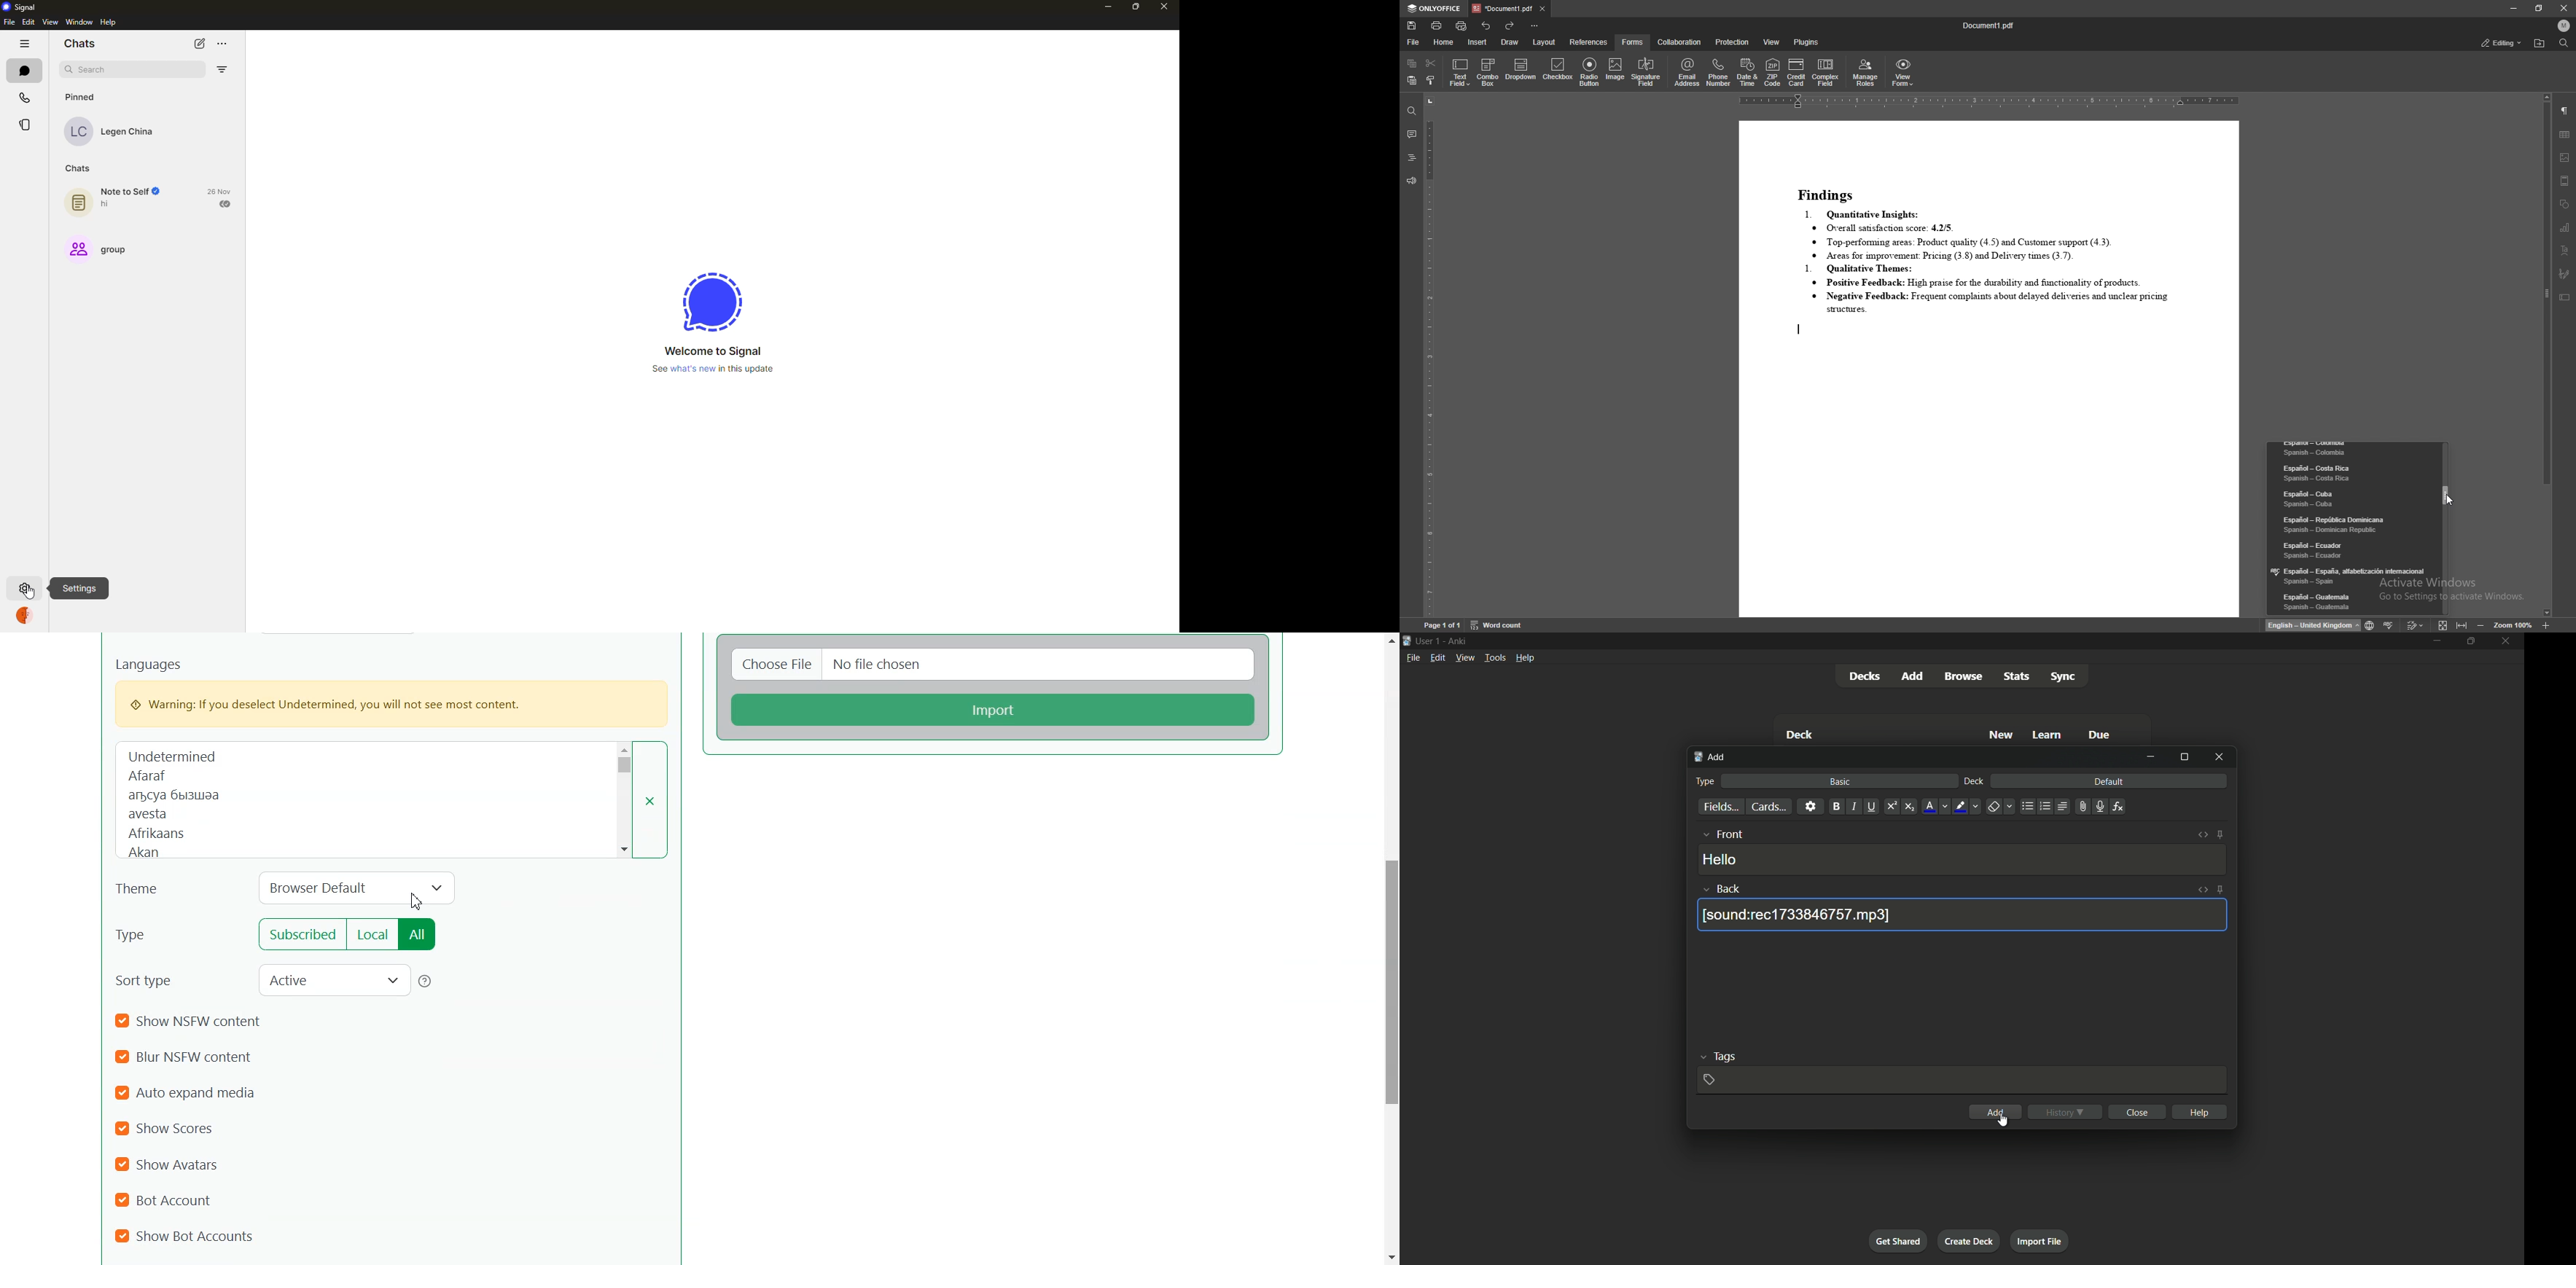 The width and height of the screenshot is (2576, 1288). I want to click on help, so click(2200, 1111).